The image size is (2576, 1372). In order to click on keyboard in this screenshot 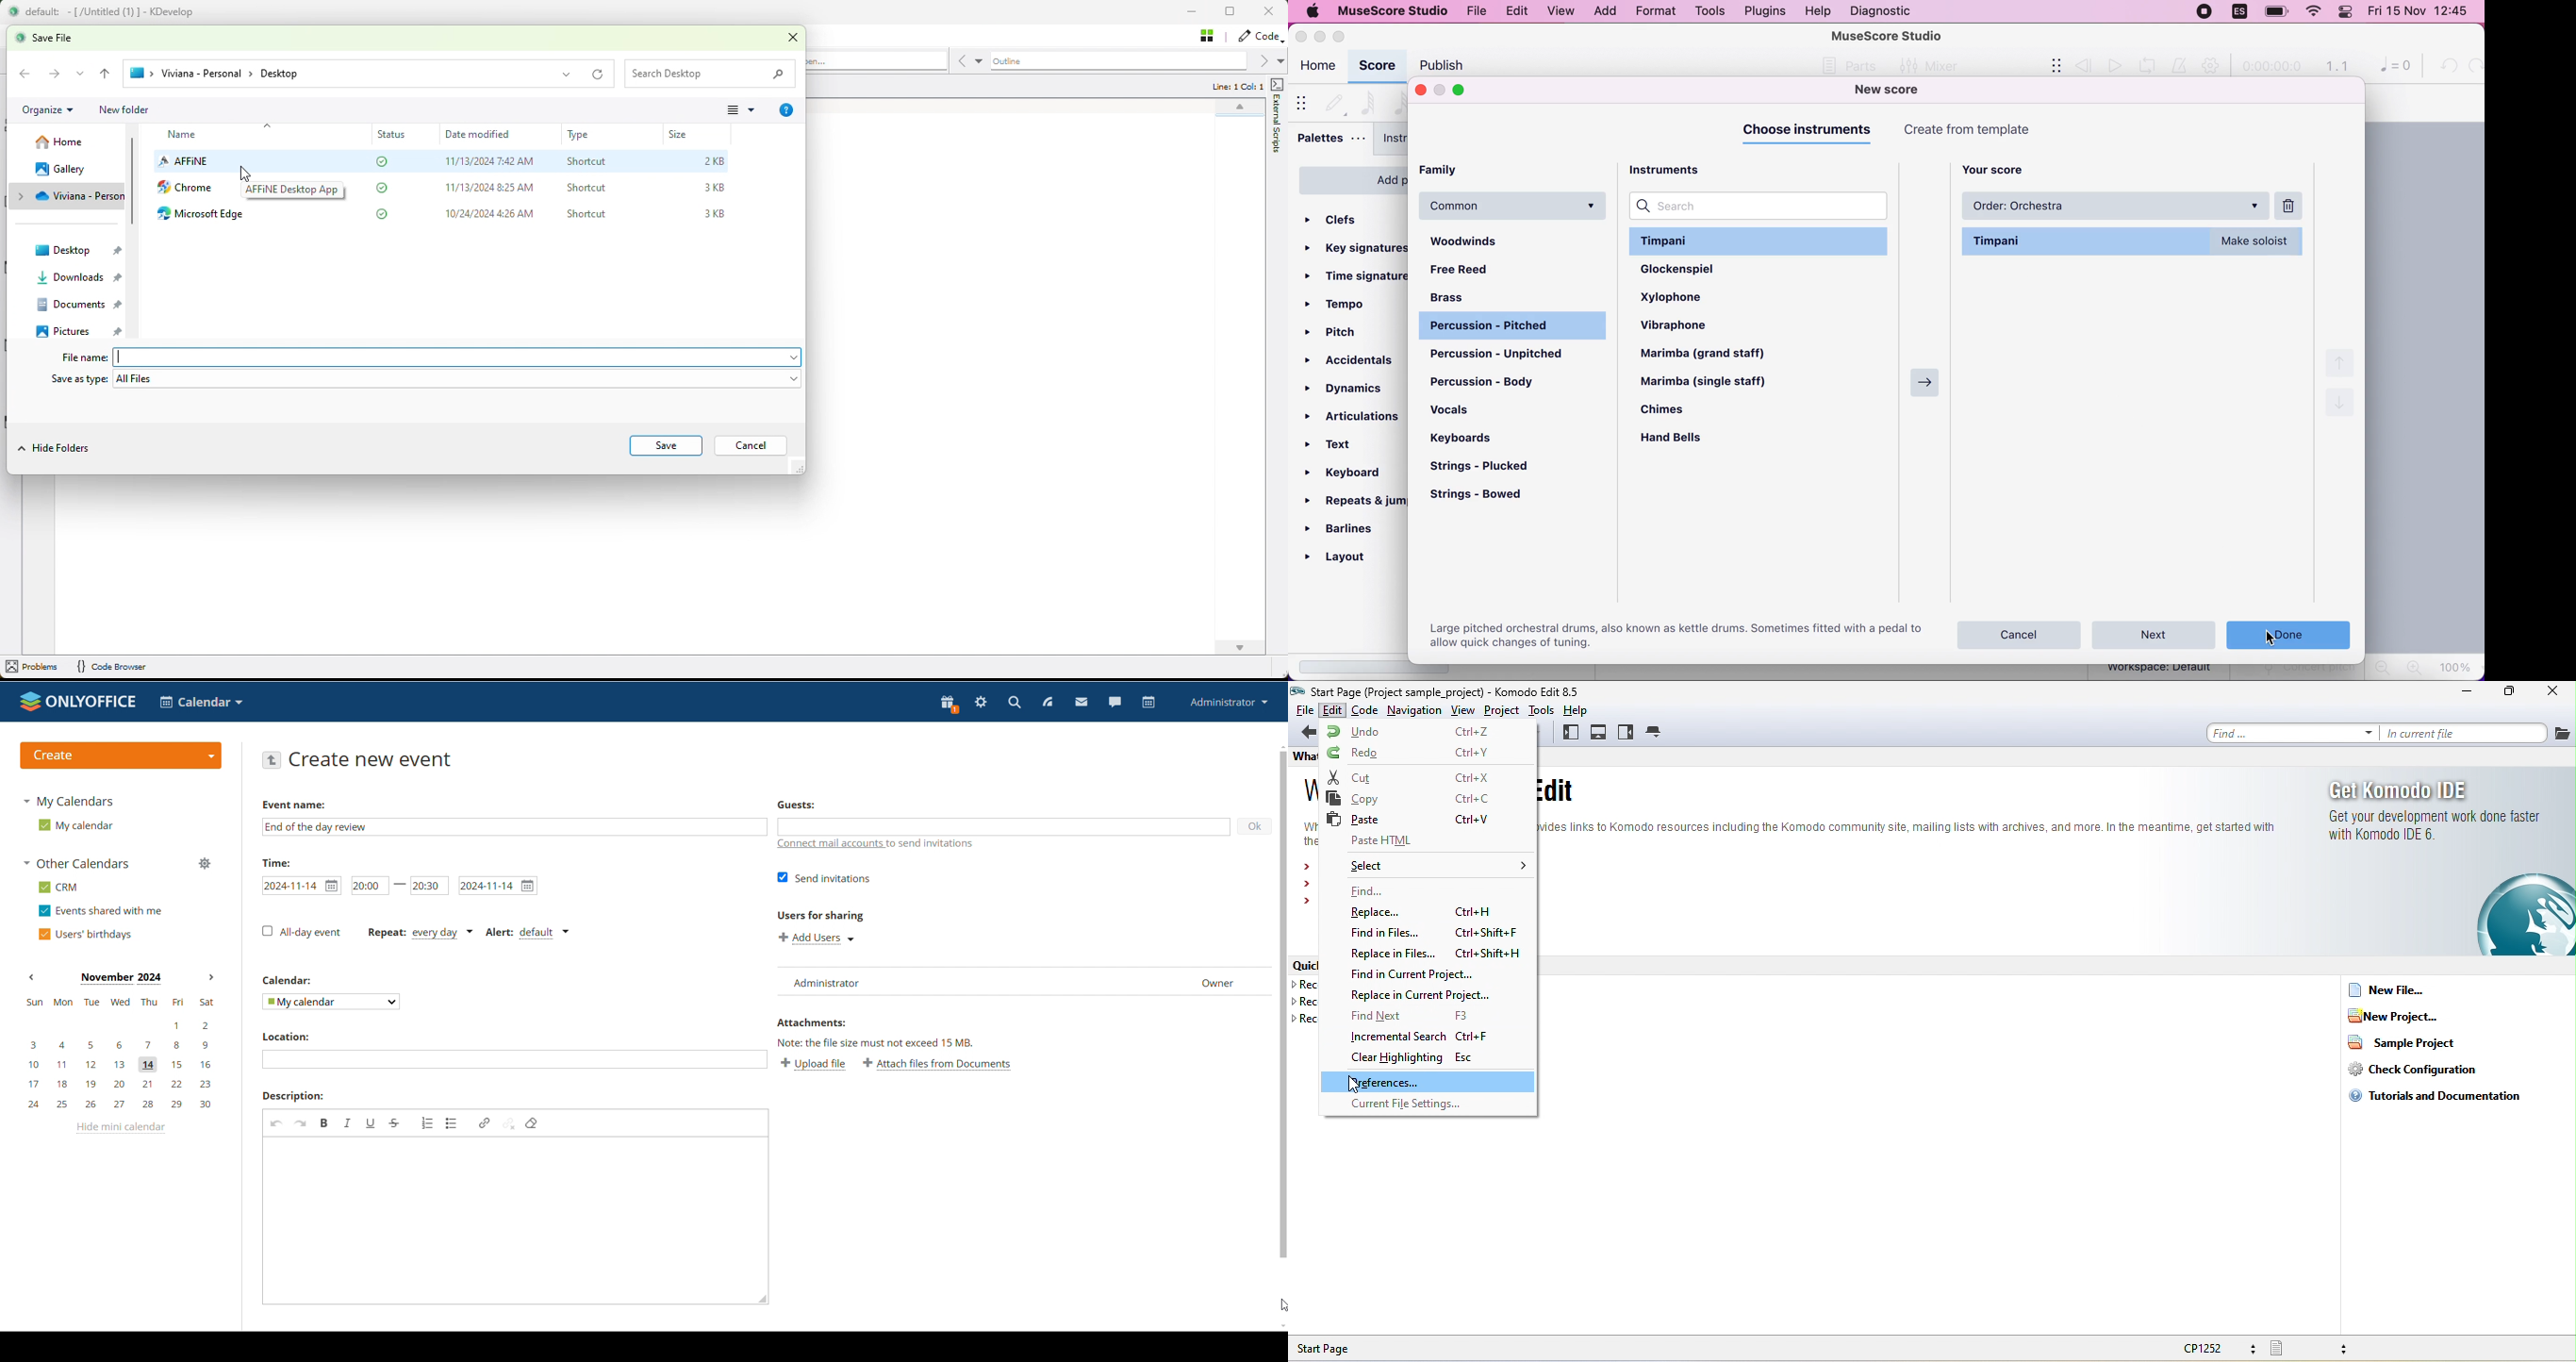, I will do `click(1351, 475)`.